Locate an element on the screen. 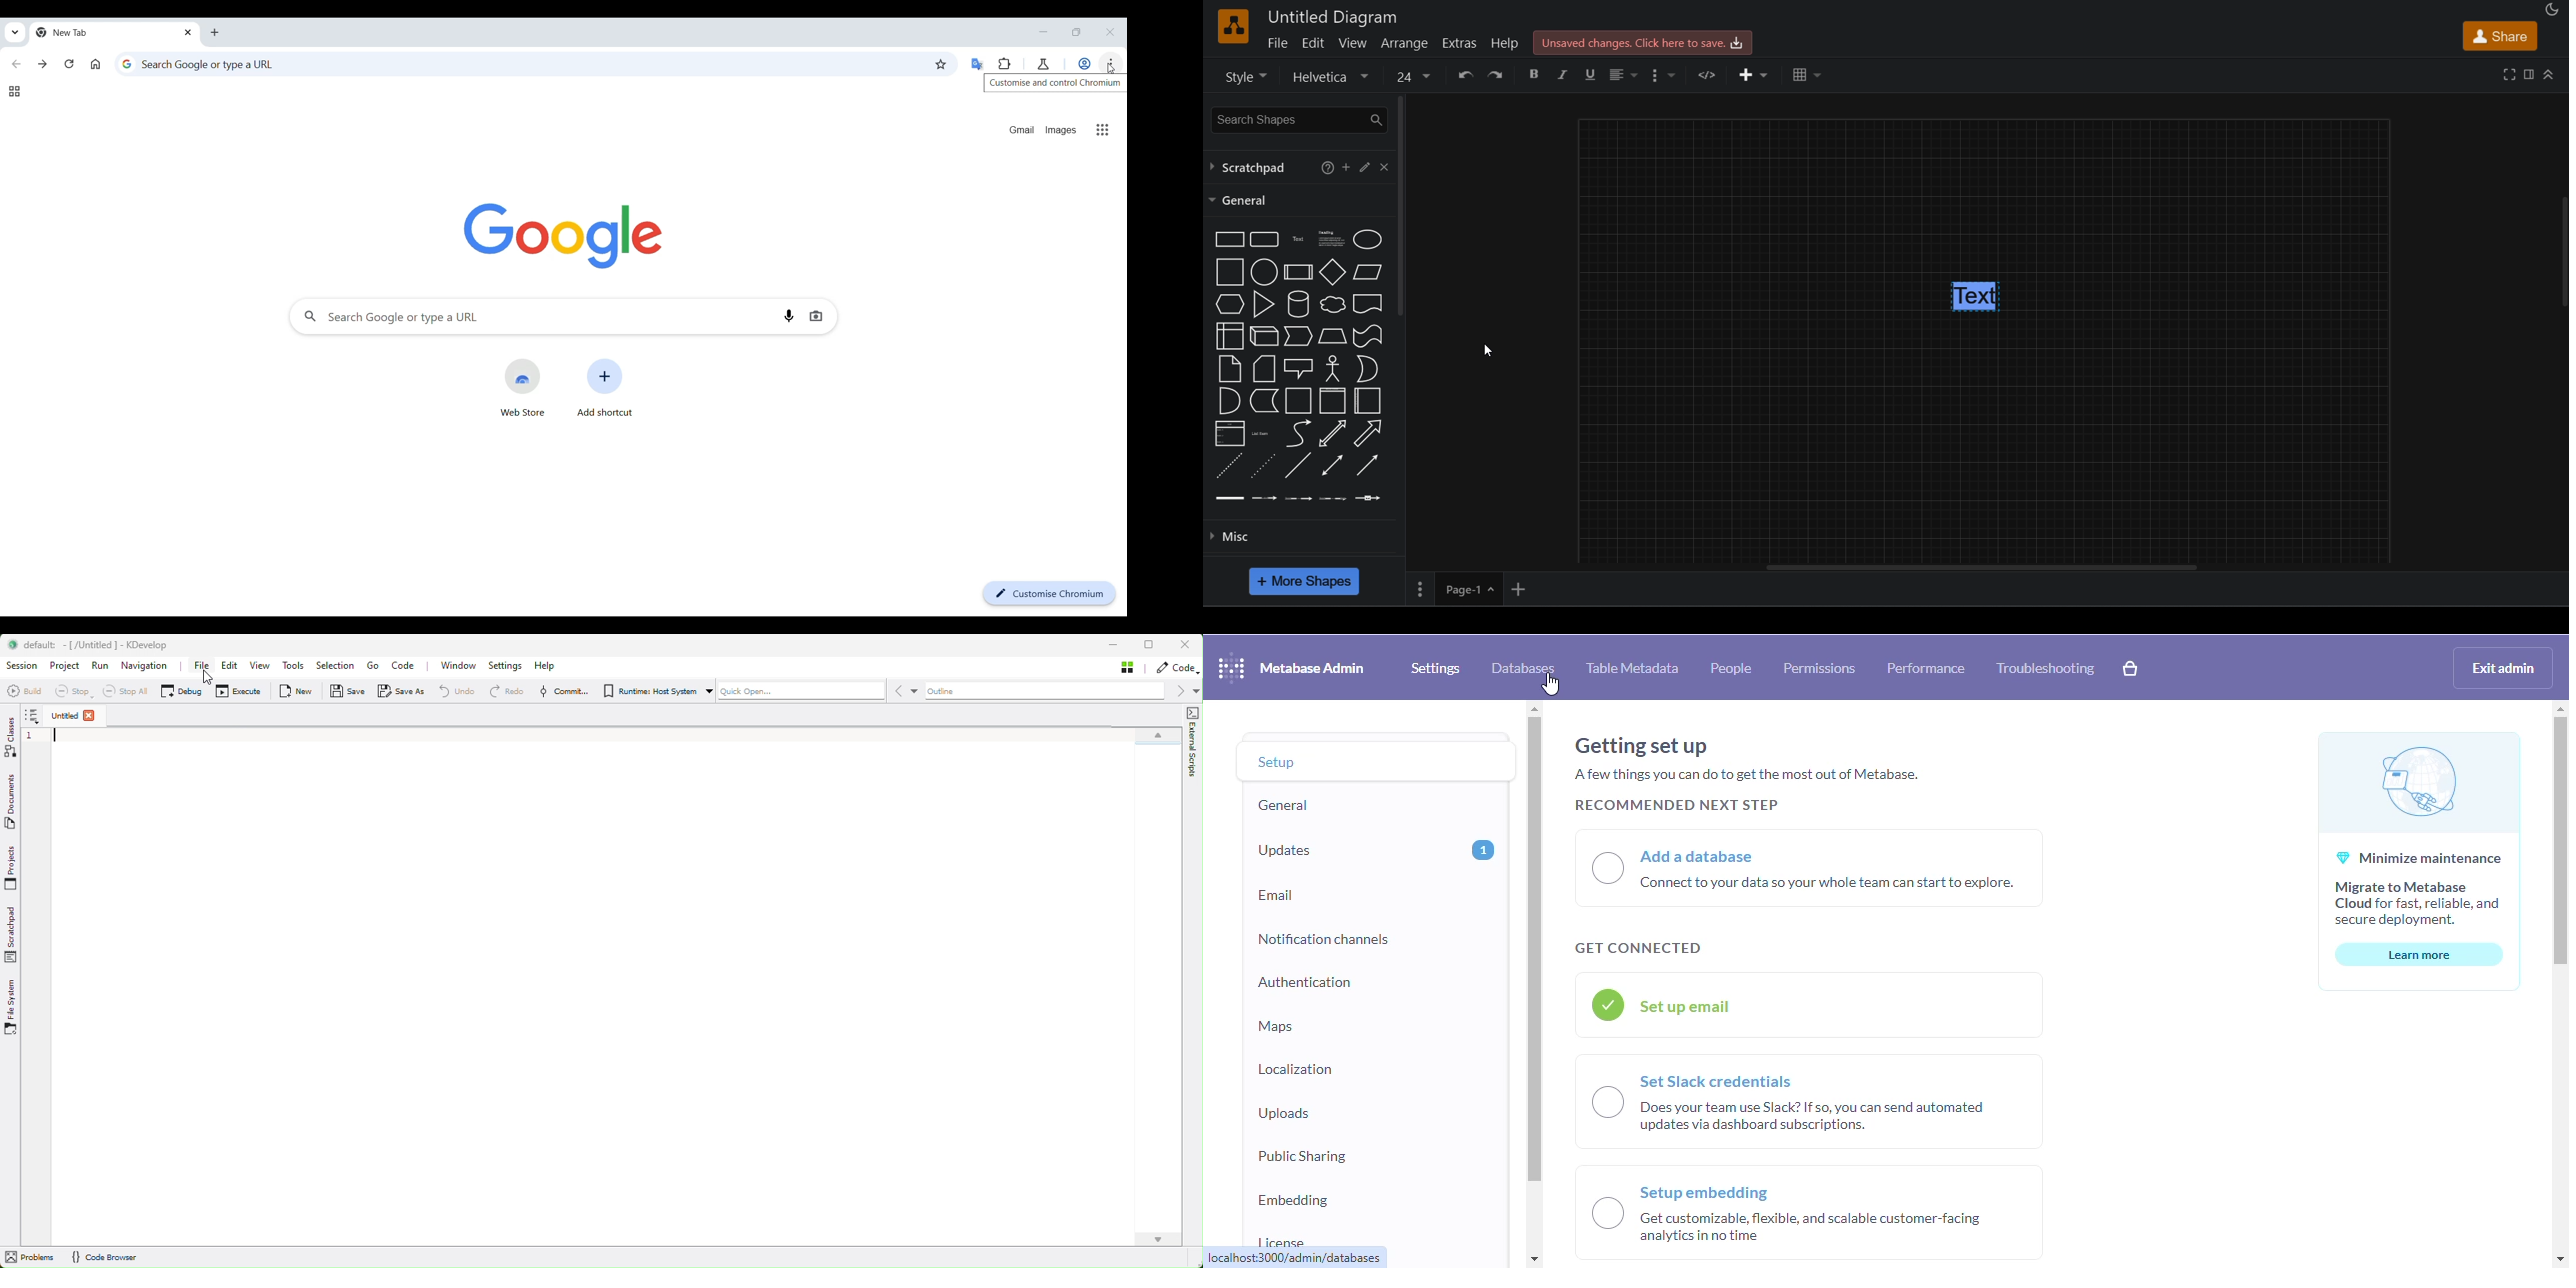  Note is located at coordinates (1229, 369).